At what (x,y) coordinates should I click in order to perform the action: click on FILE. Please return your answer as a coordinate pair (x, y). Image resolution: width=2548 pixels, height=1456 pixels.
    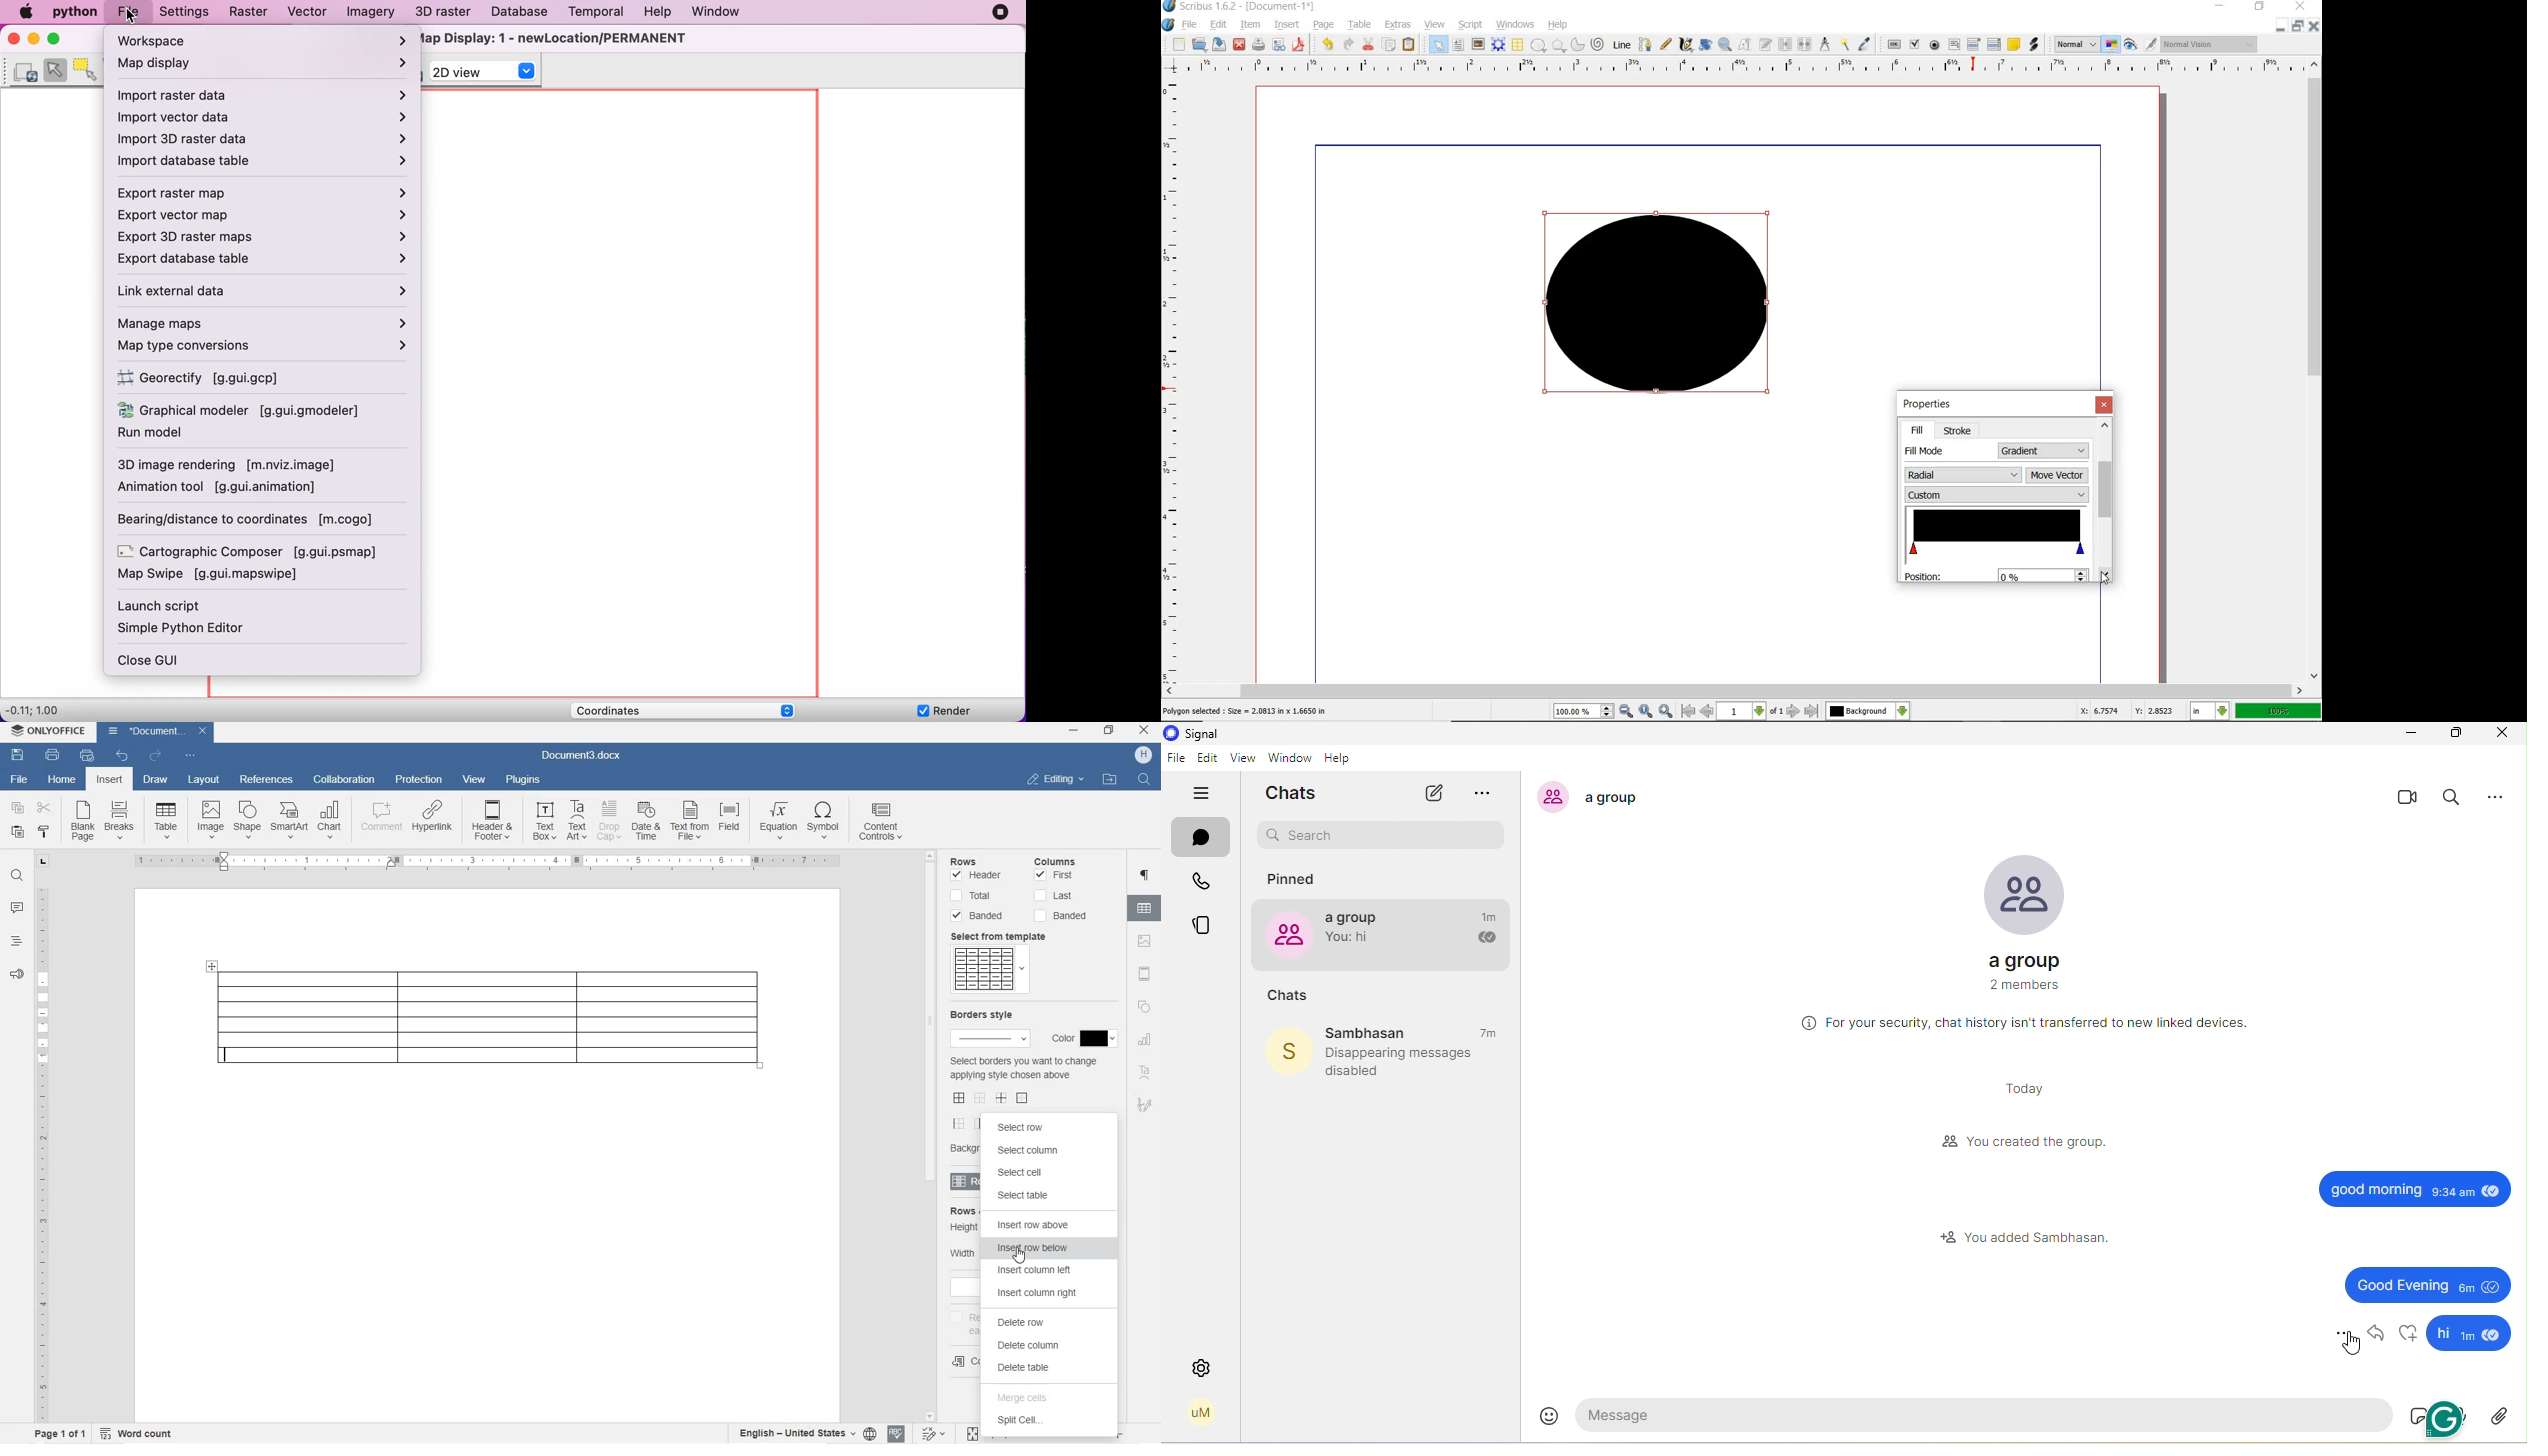
    Looking at the image, I should click on (1191, 24).